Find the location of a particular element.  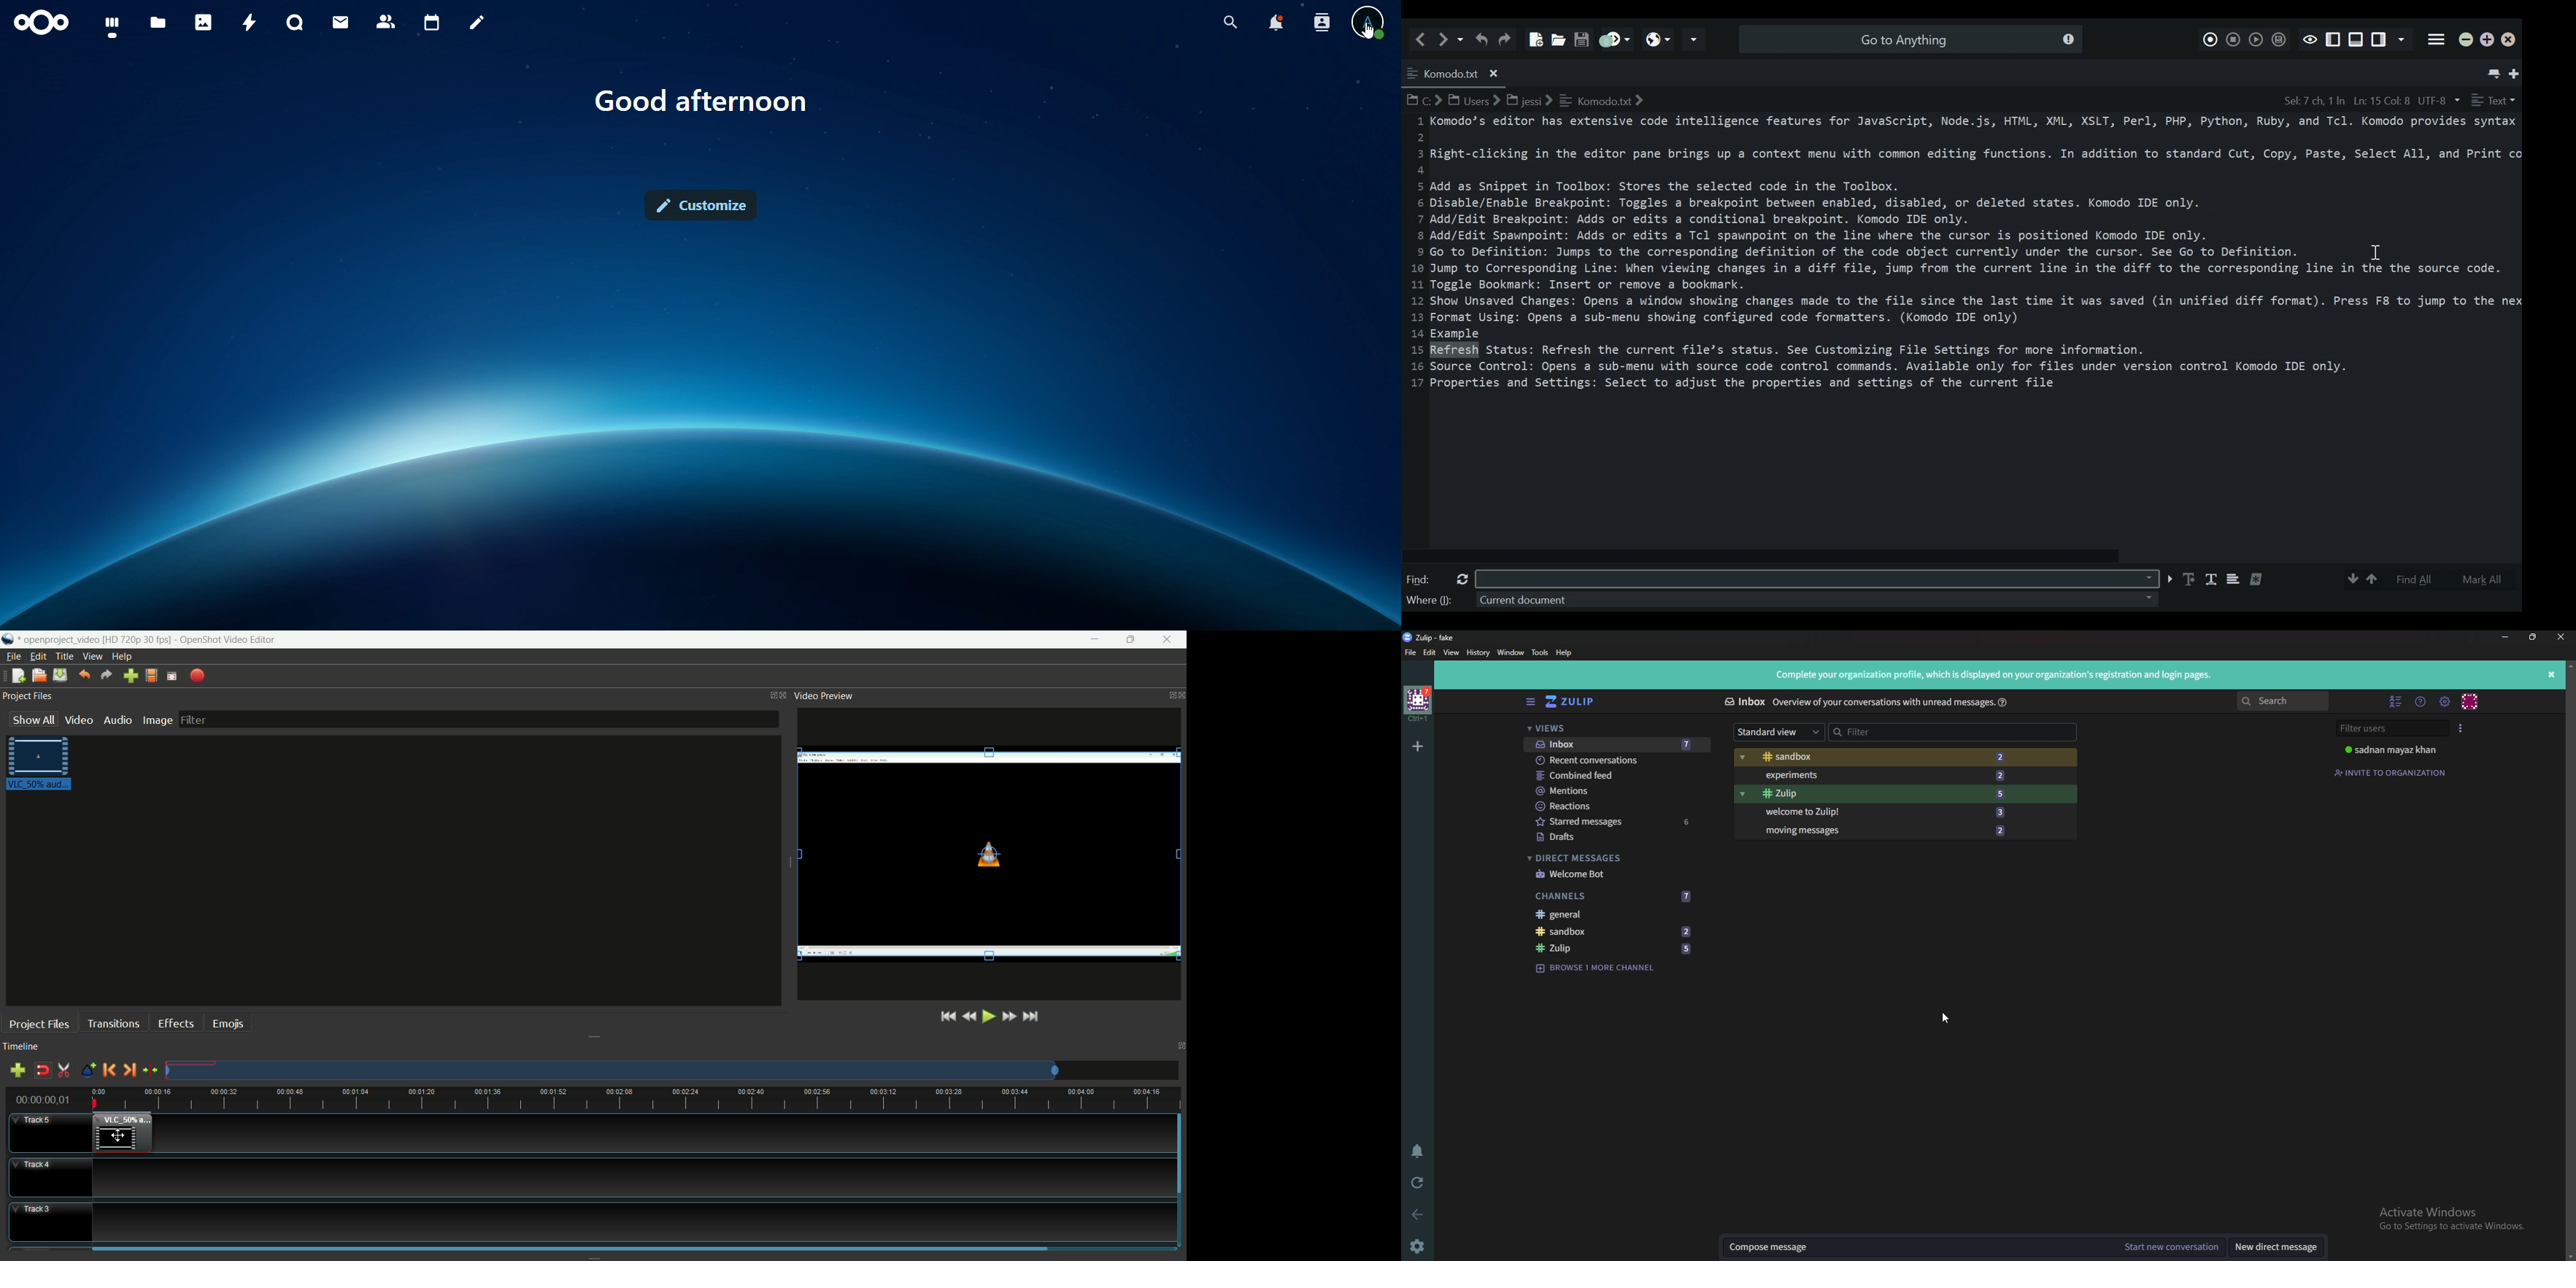

Mentions is located at coordinates (1615, 791).